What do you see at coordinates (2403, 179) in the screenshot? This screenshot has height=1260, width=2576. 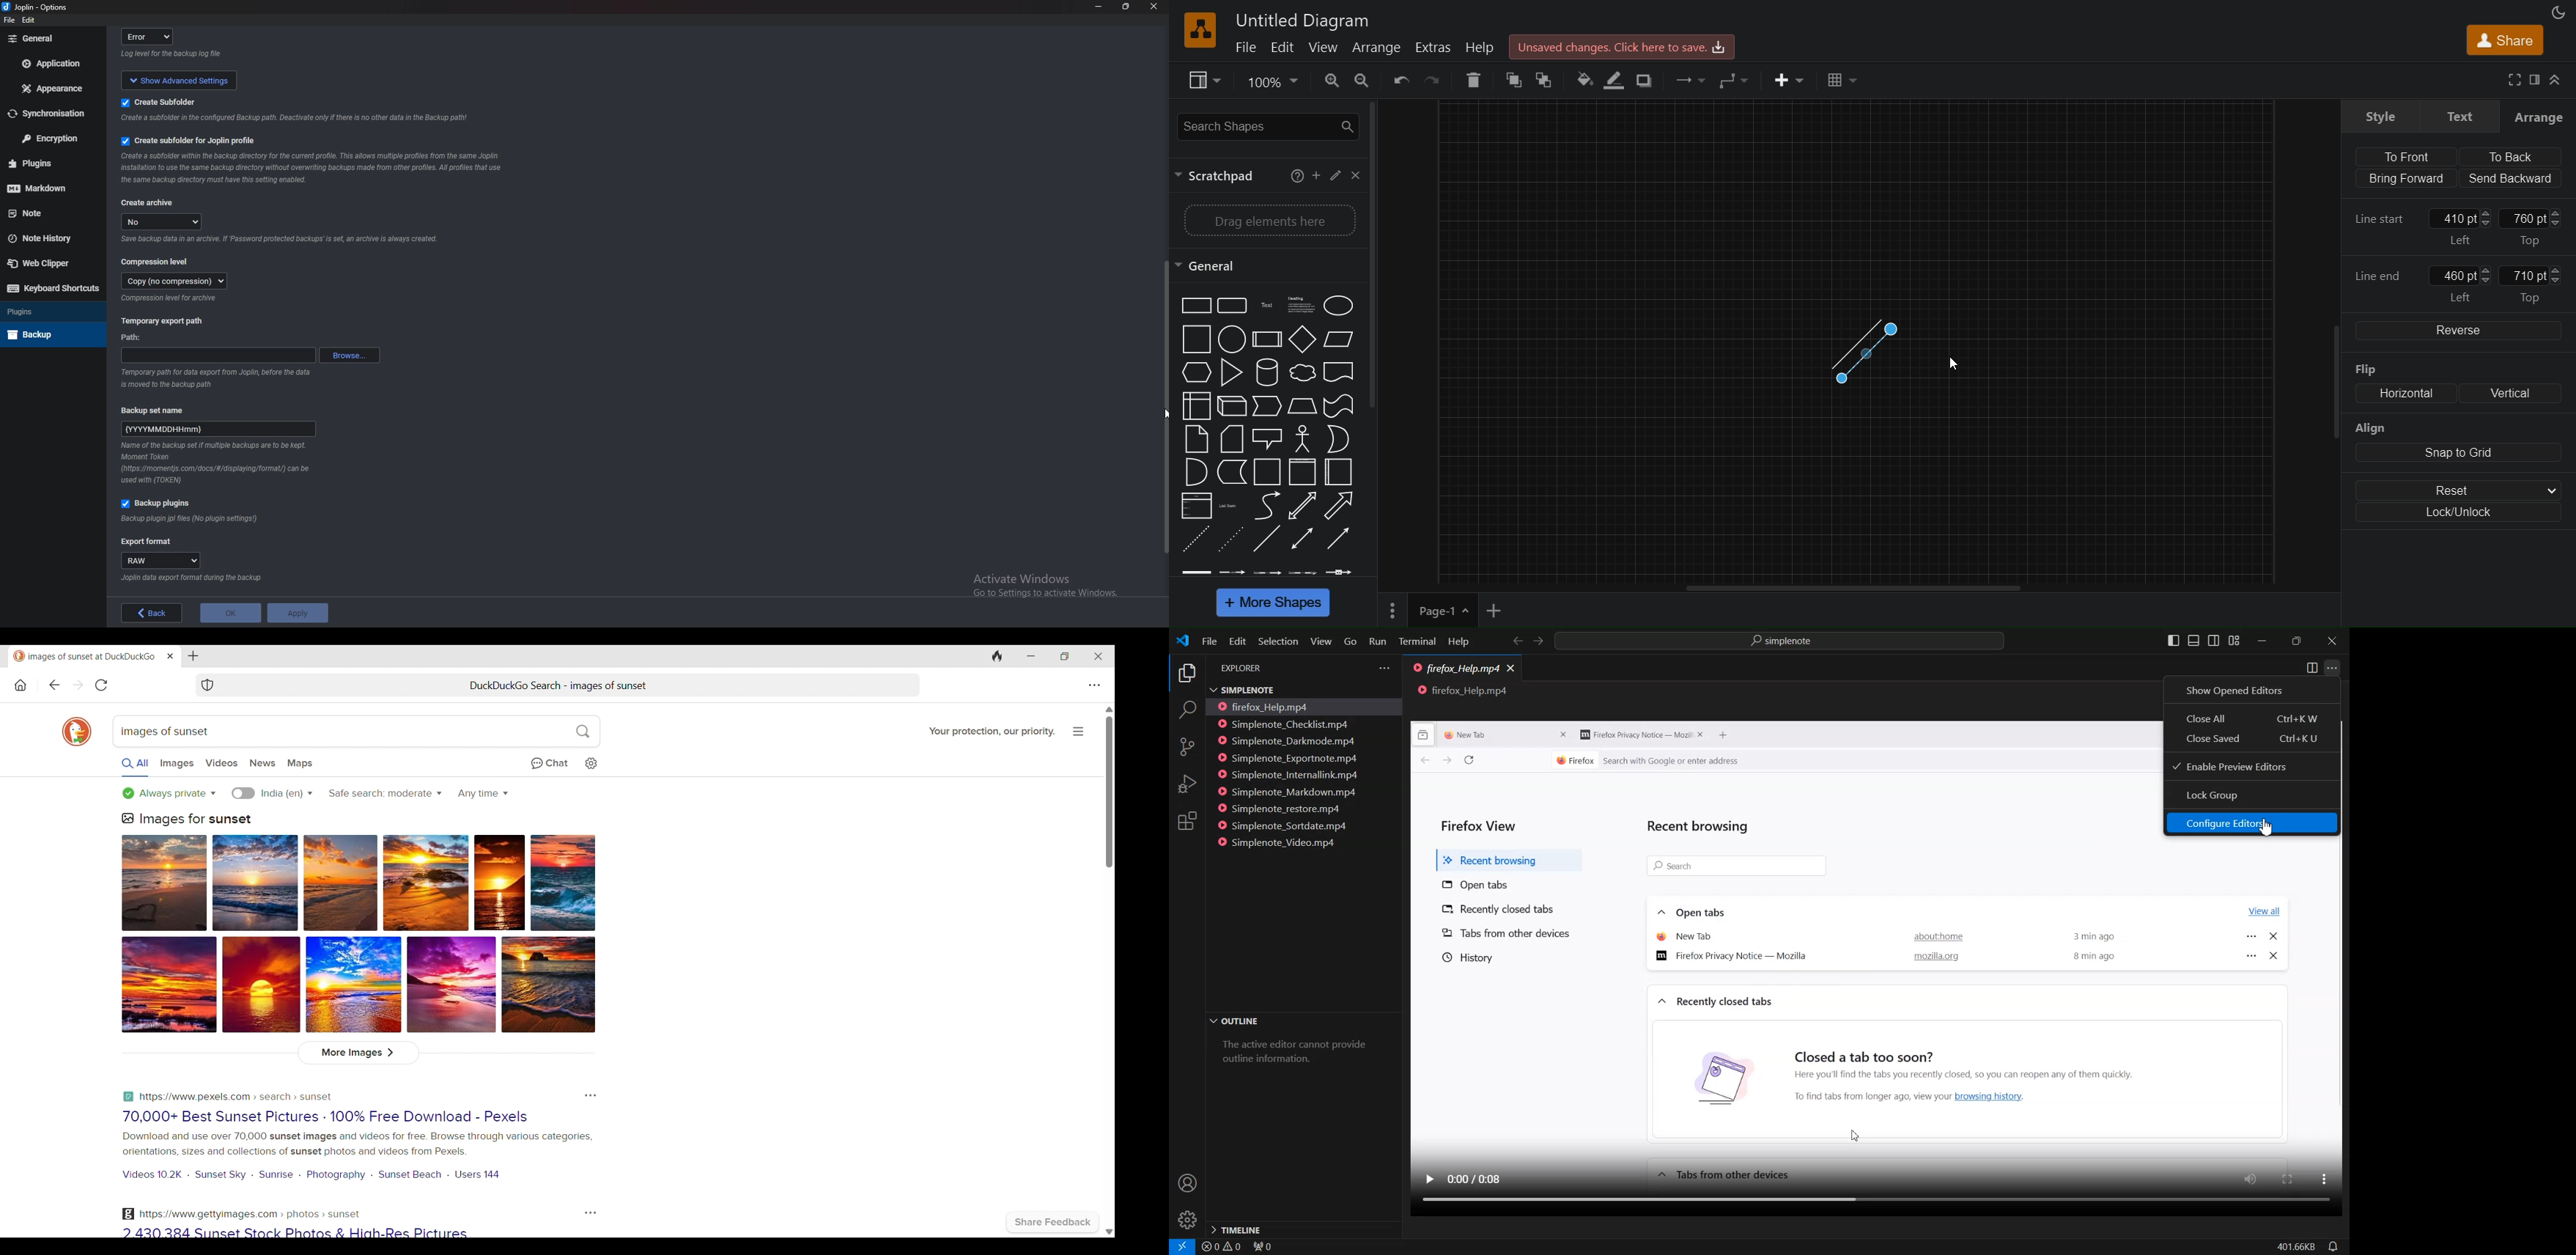 I see `bring forward` at bounding box center [2403, 179].